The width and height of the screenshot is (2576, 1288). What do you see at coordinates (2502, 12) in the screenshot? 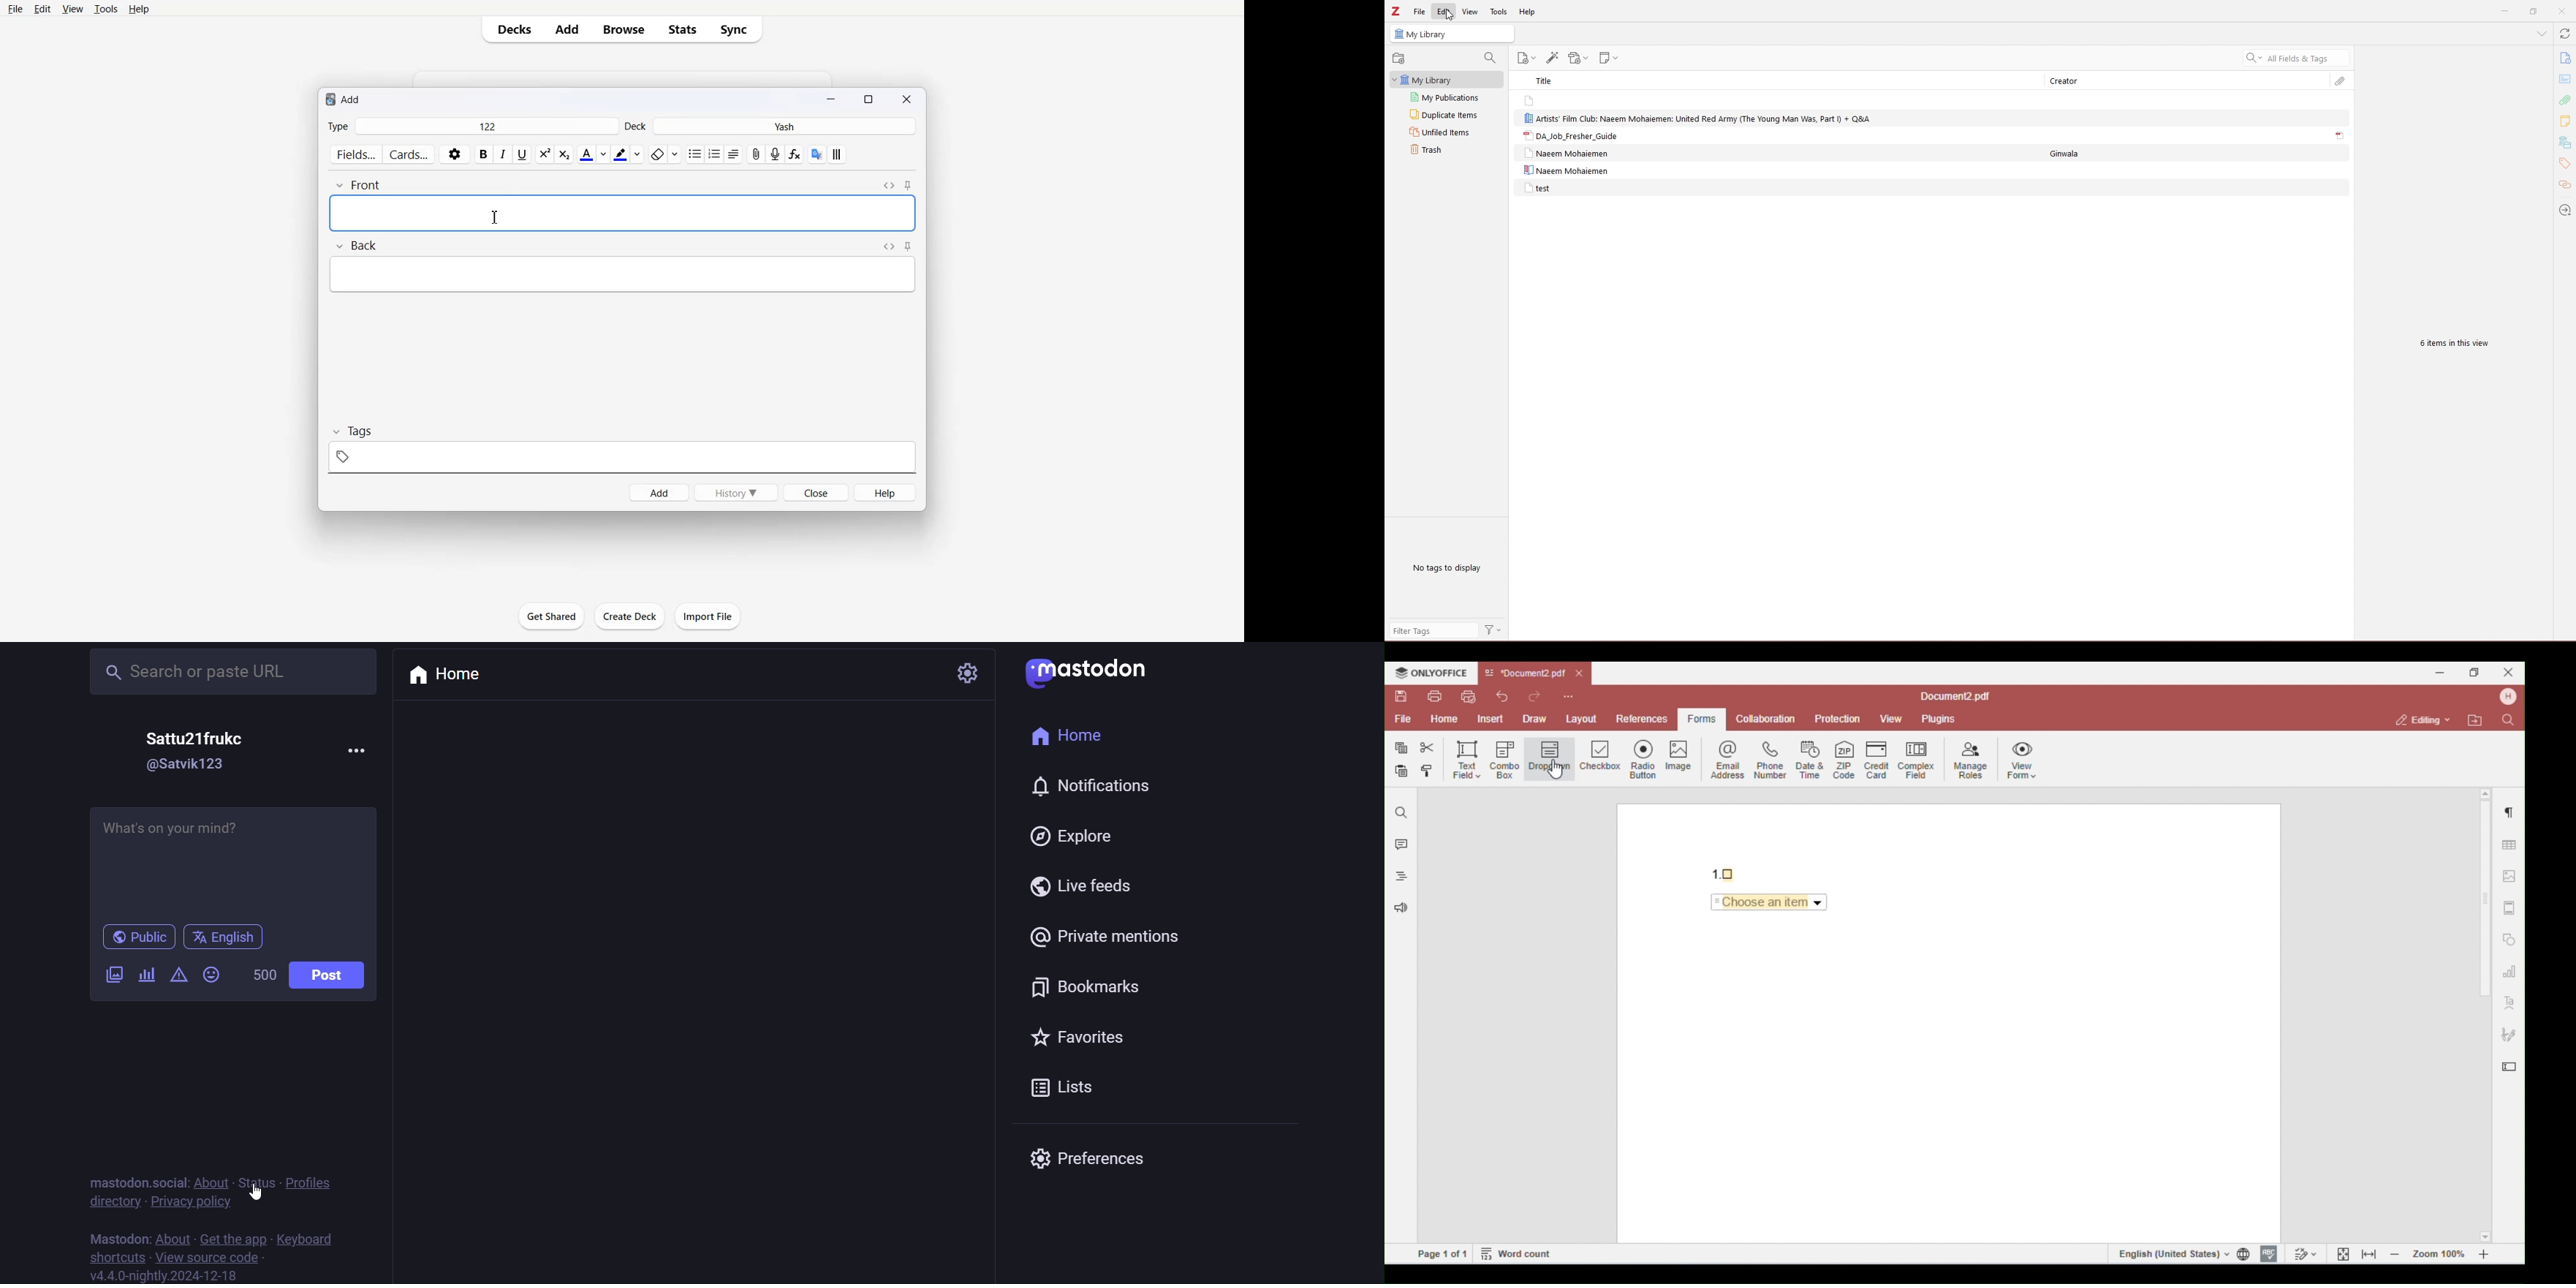
I see `minimize` at bounding box center [2502, 12].